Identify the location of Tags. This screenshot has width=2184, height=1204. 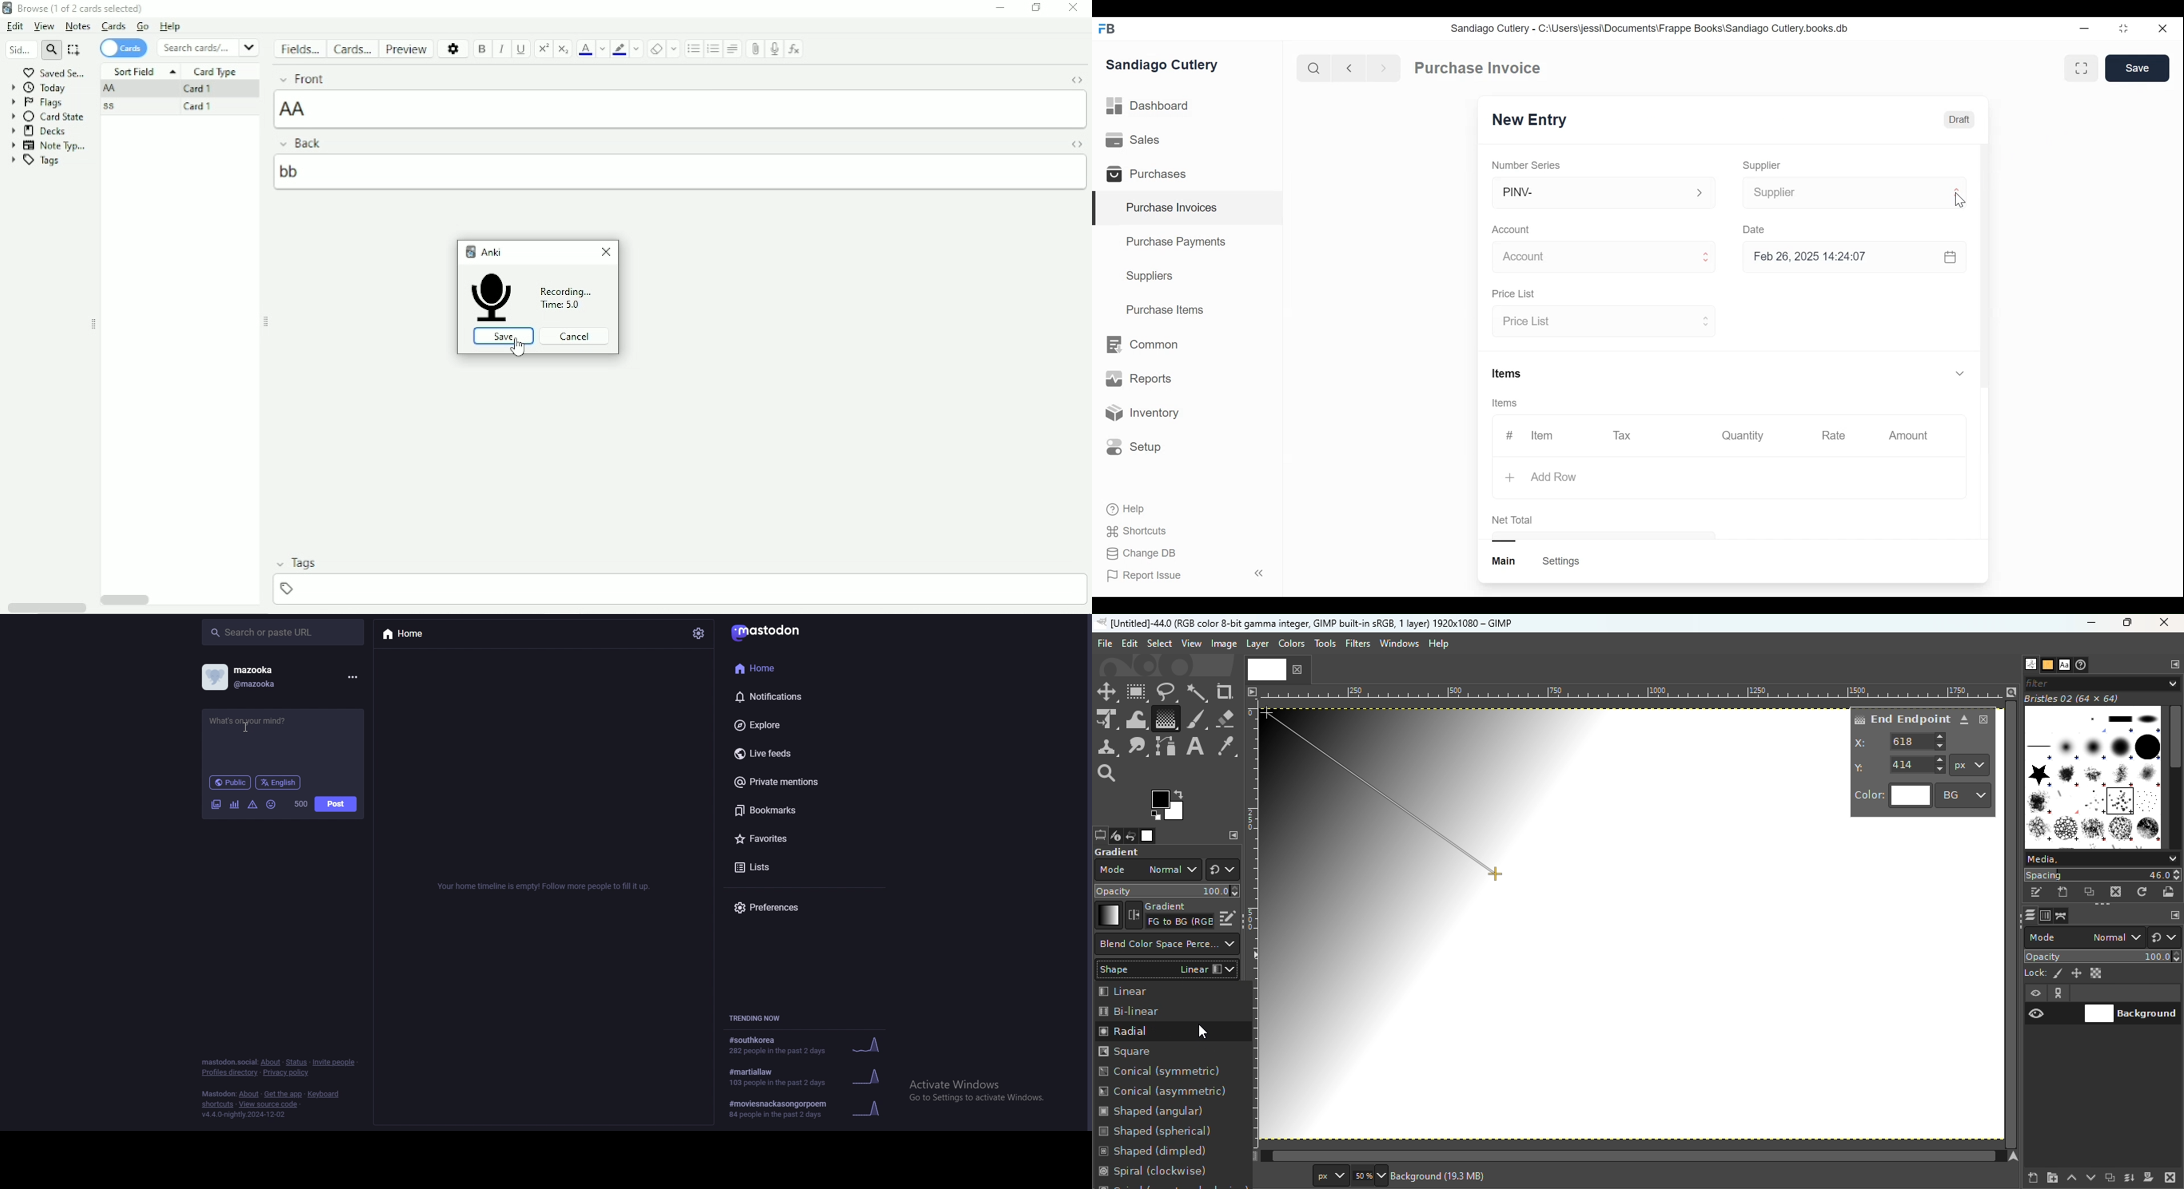
(41, 161).